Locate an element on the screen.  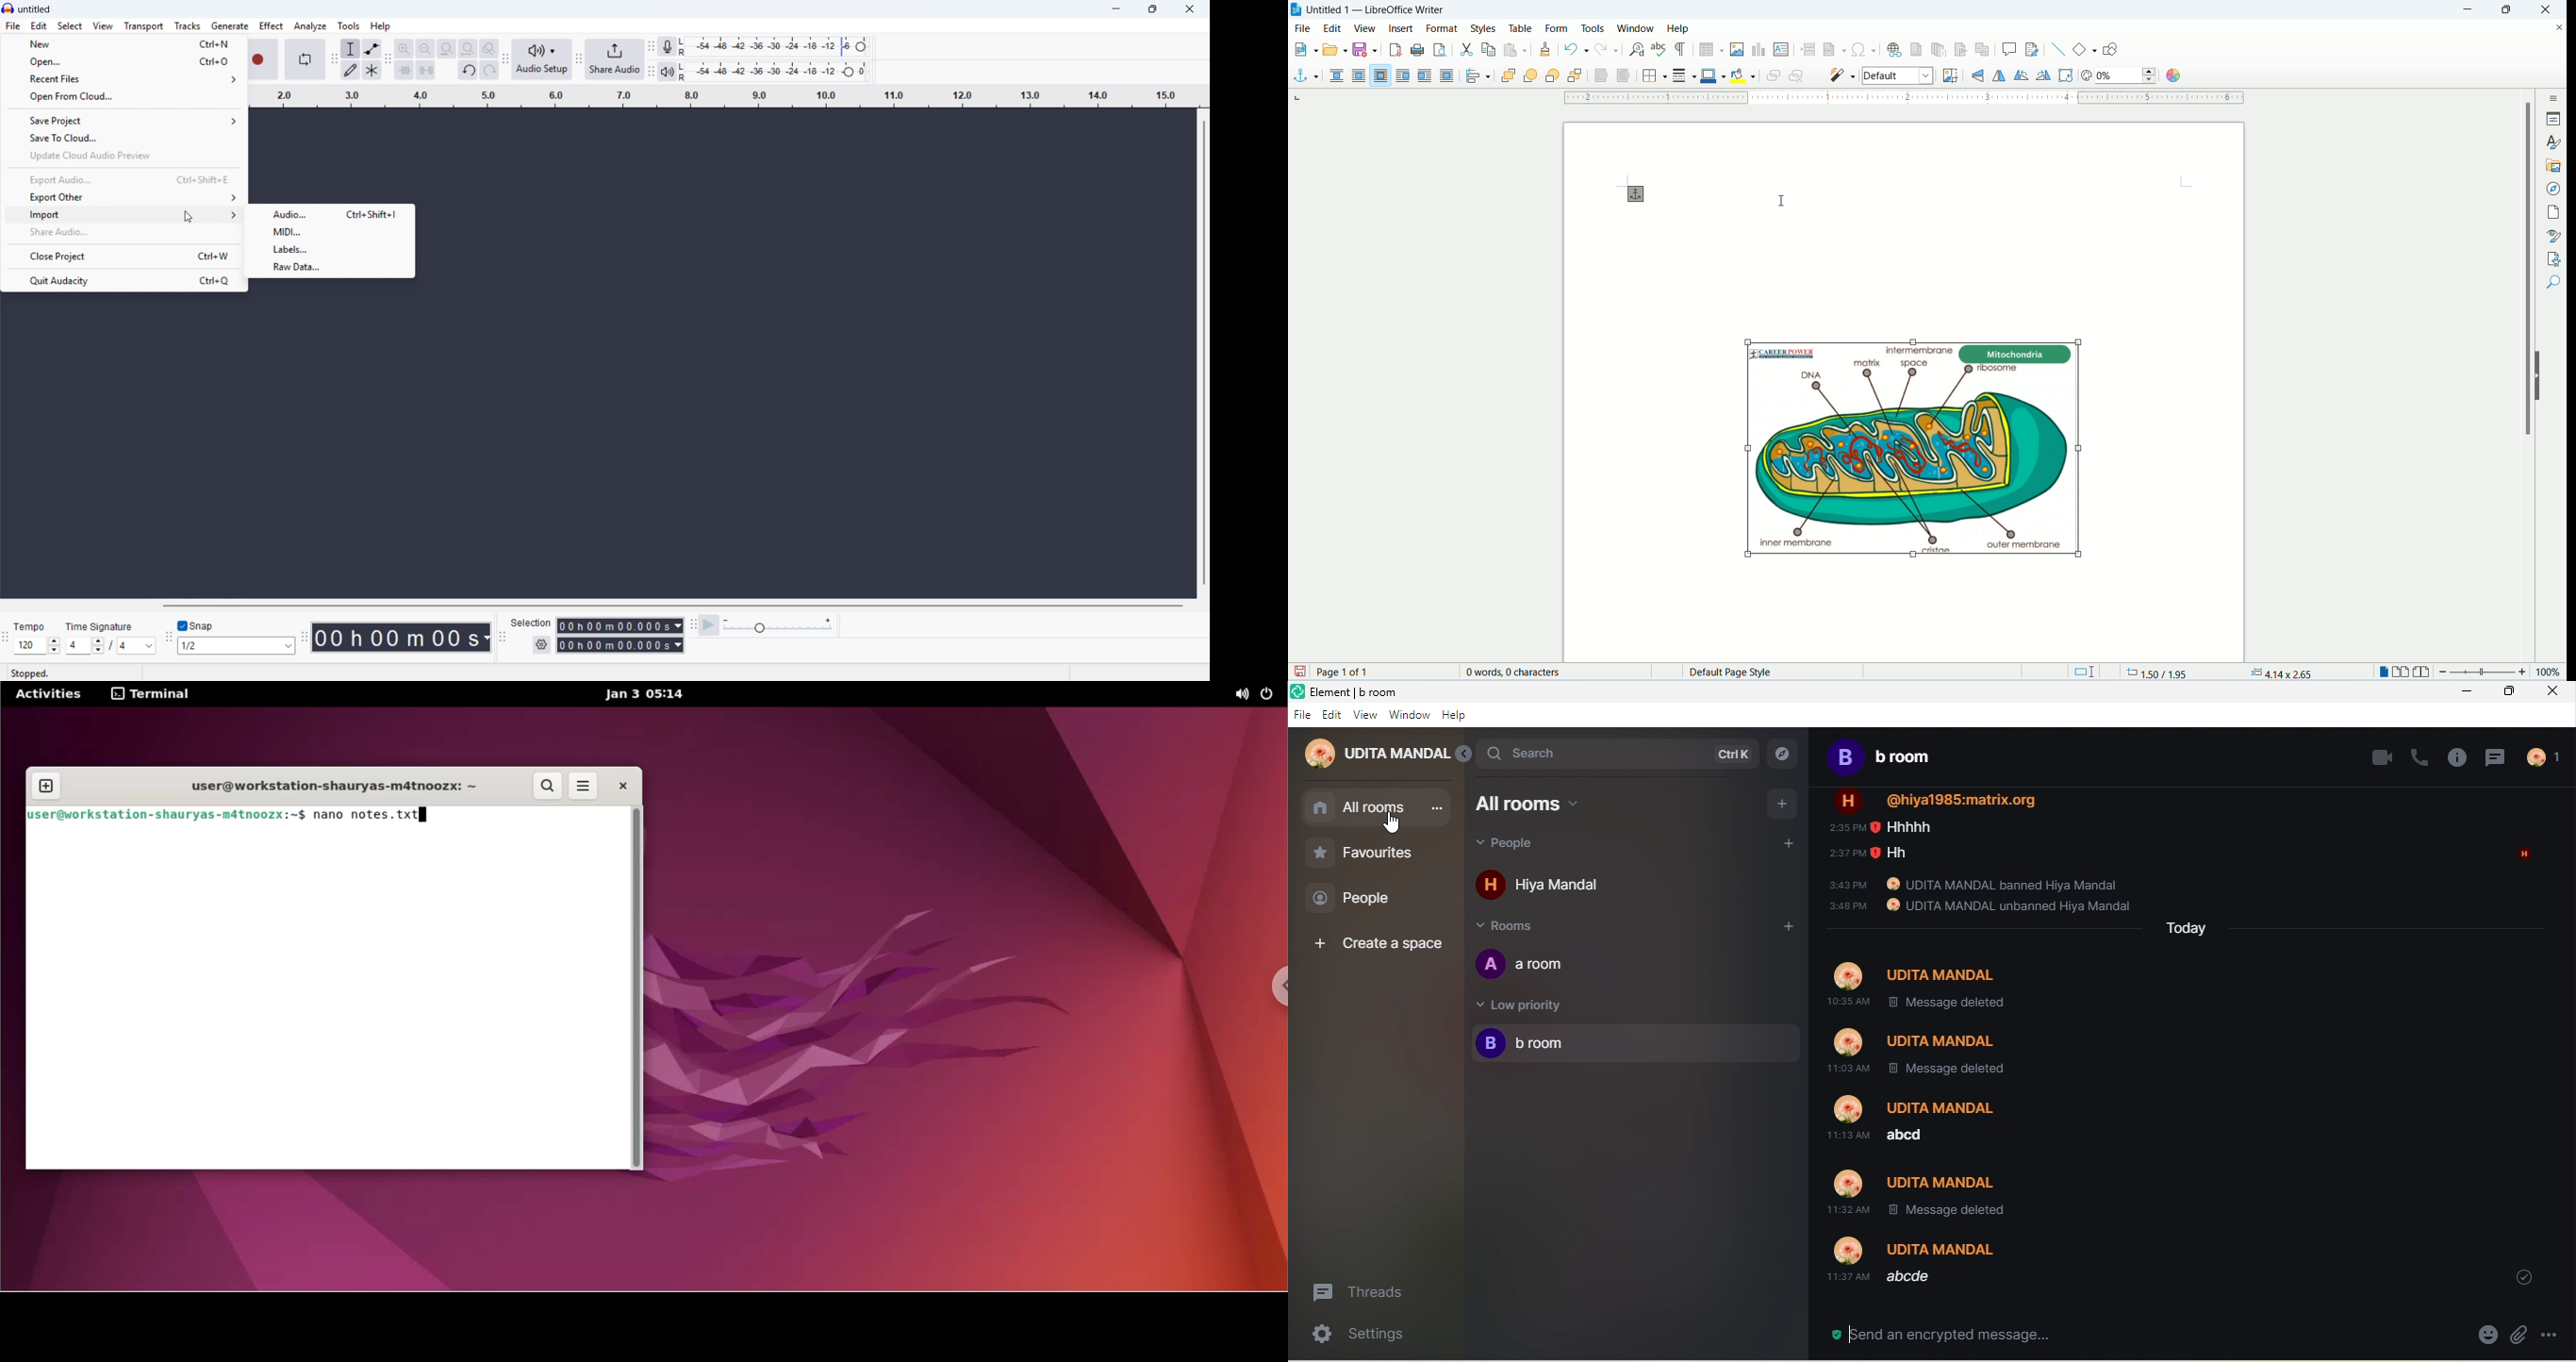
Selection is located at coordinates (532, 623).